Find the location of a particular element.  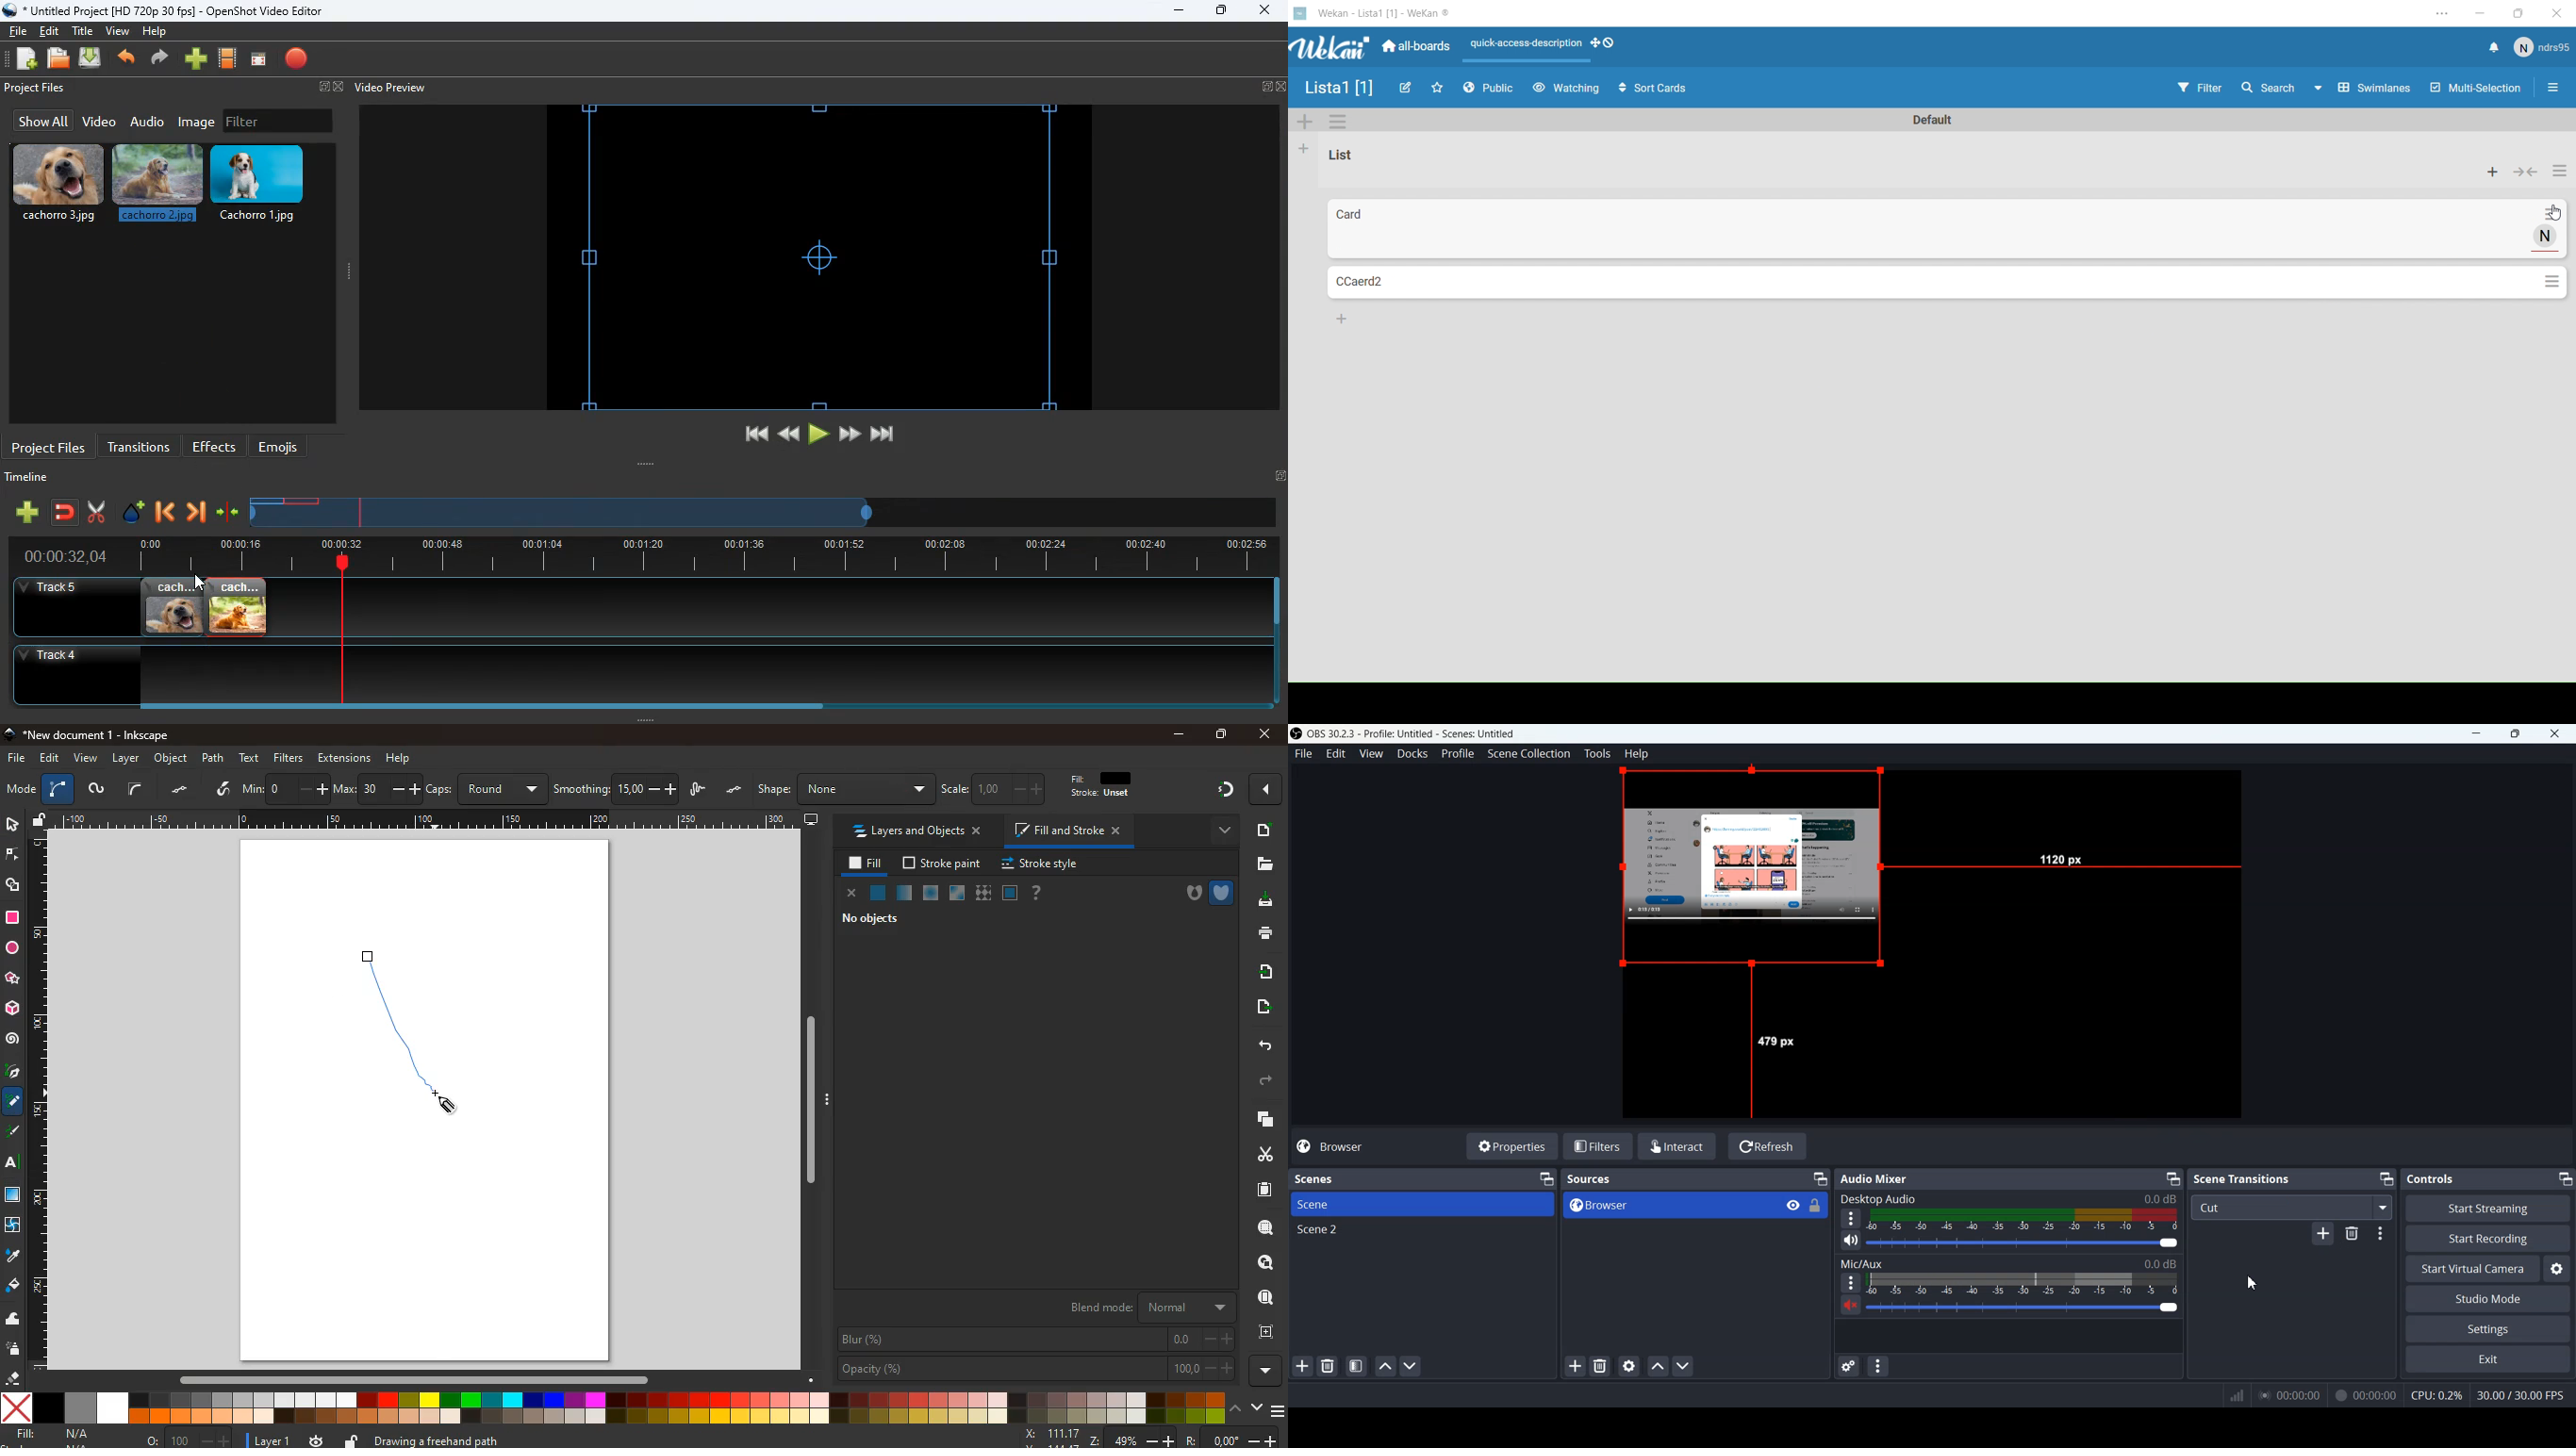

 is located at coordinates (2291, 1395).